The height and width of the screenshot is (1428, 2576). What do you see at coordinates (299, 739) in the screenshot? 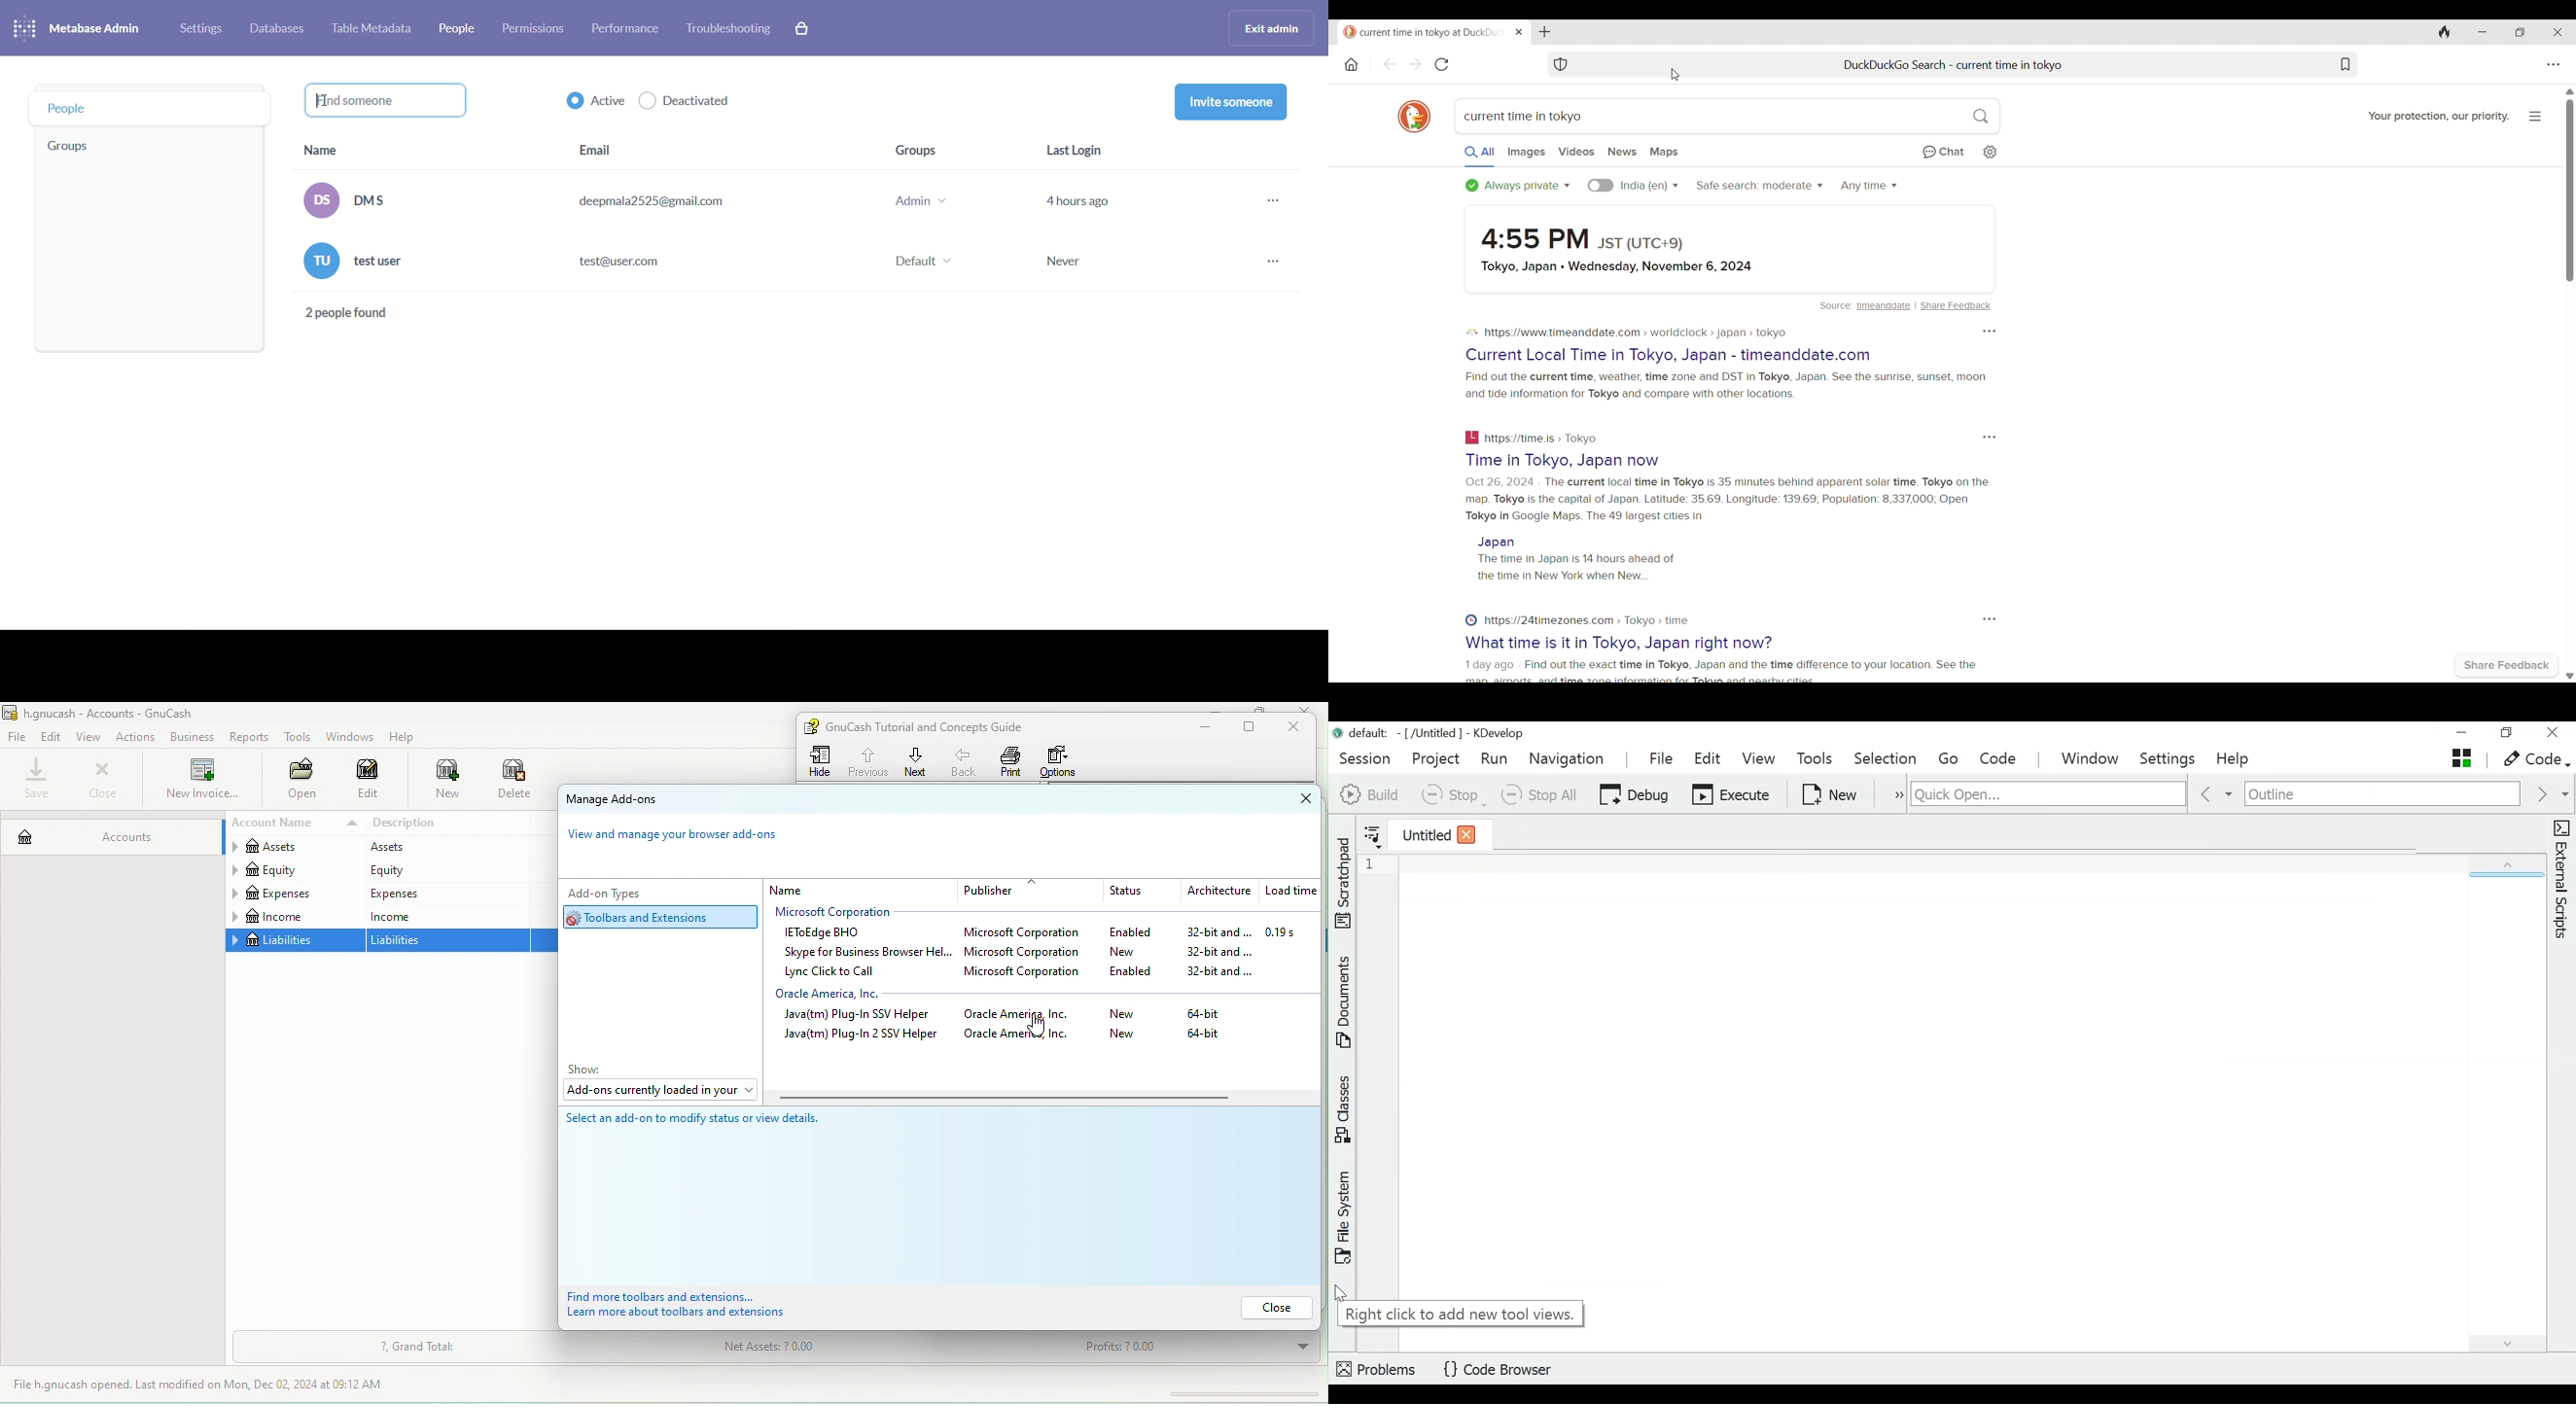
I see `tools` at bounding box center [299, 739].